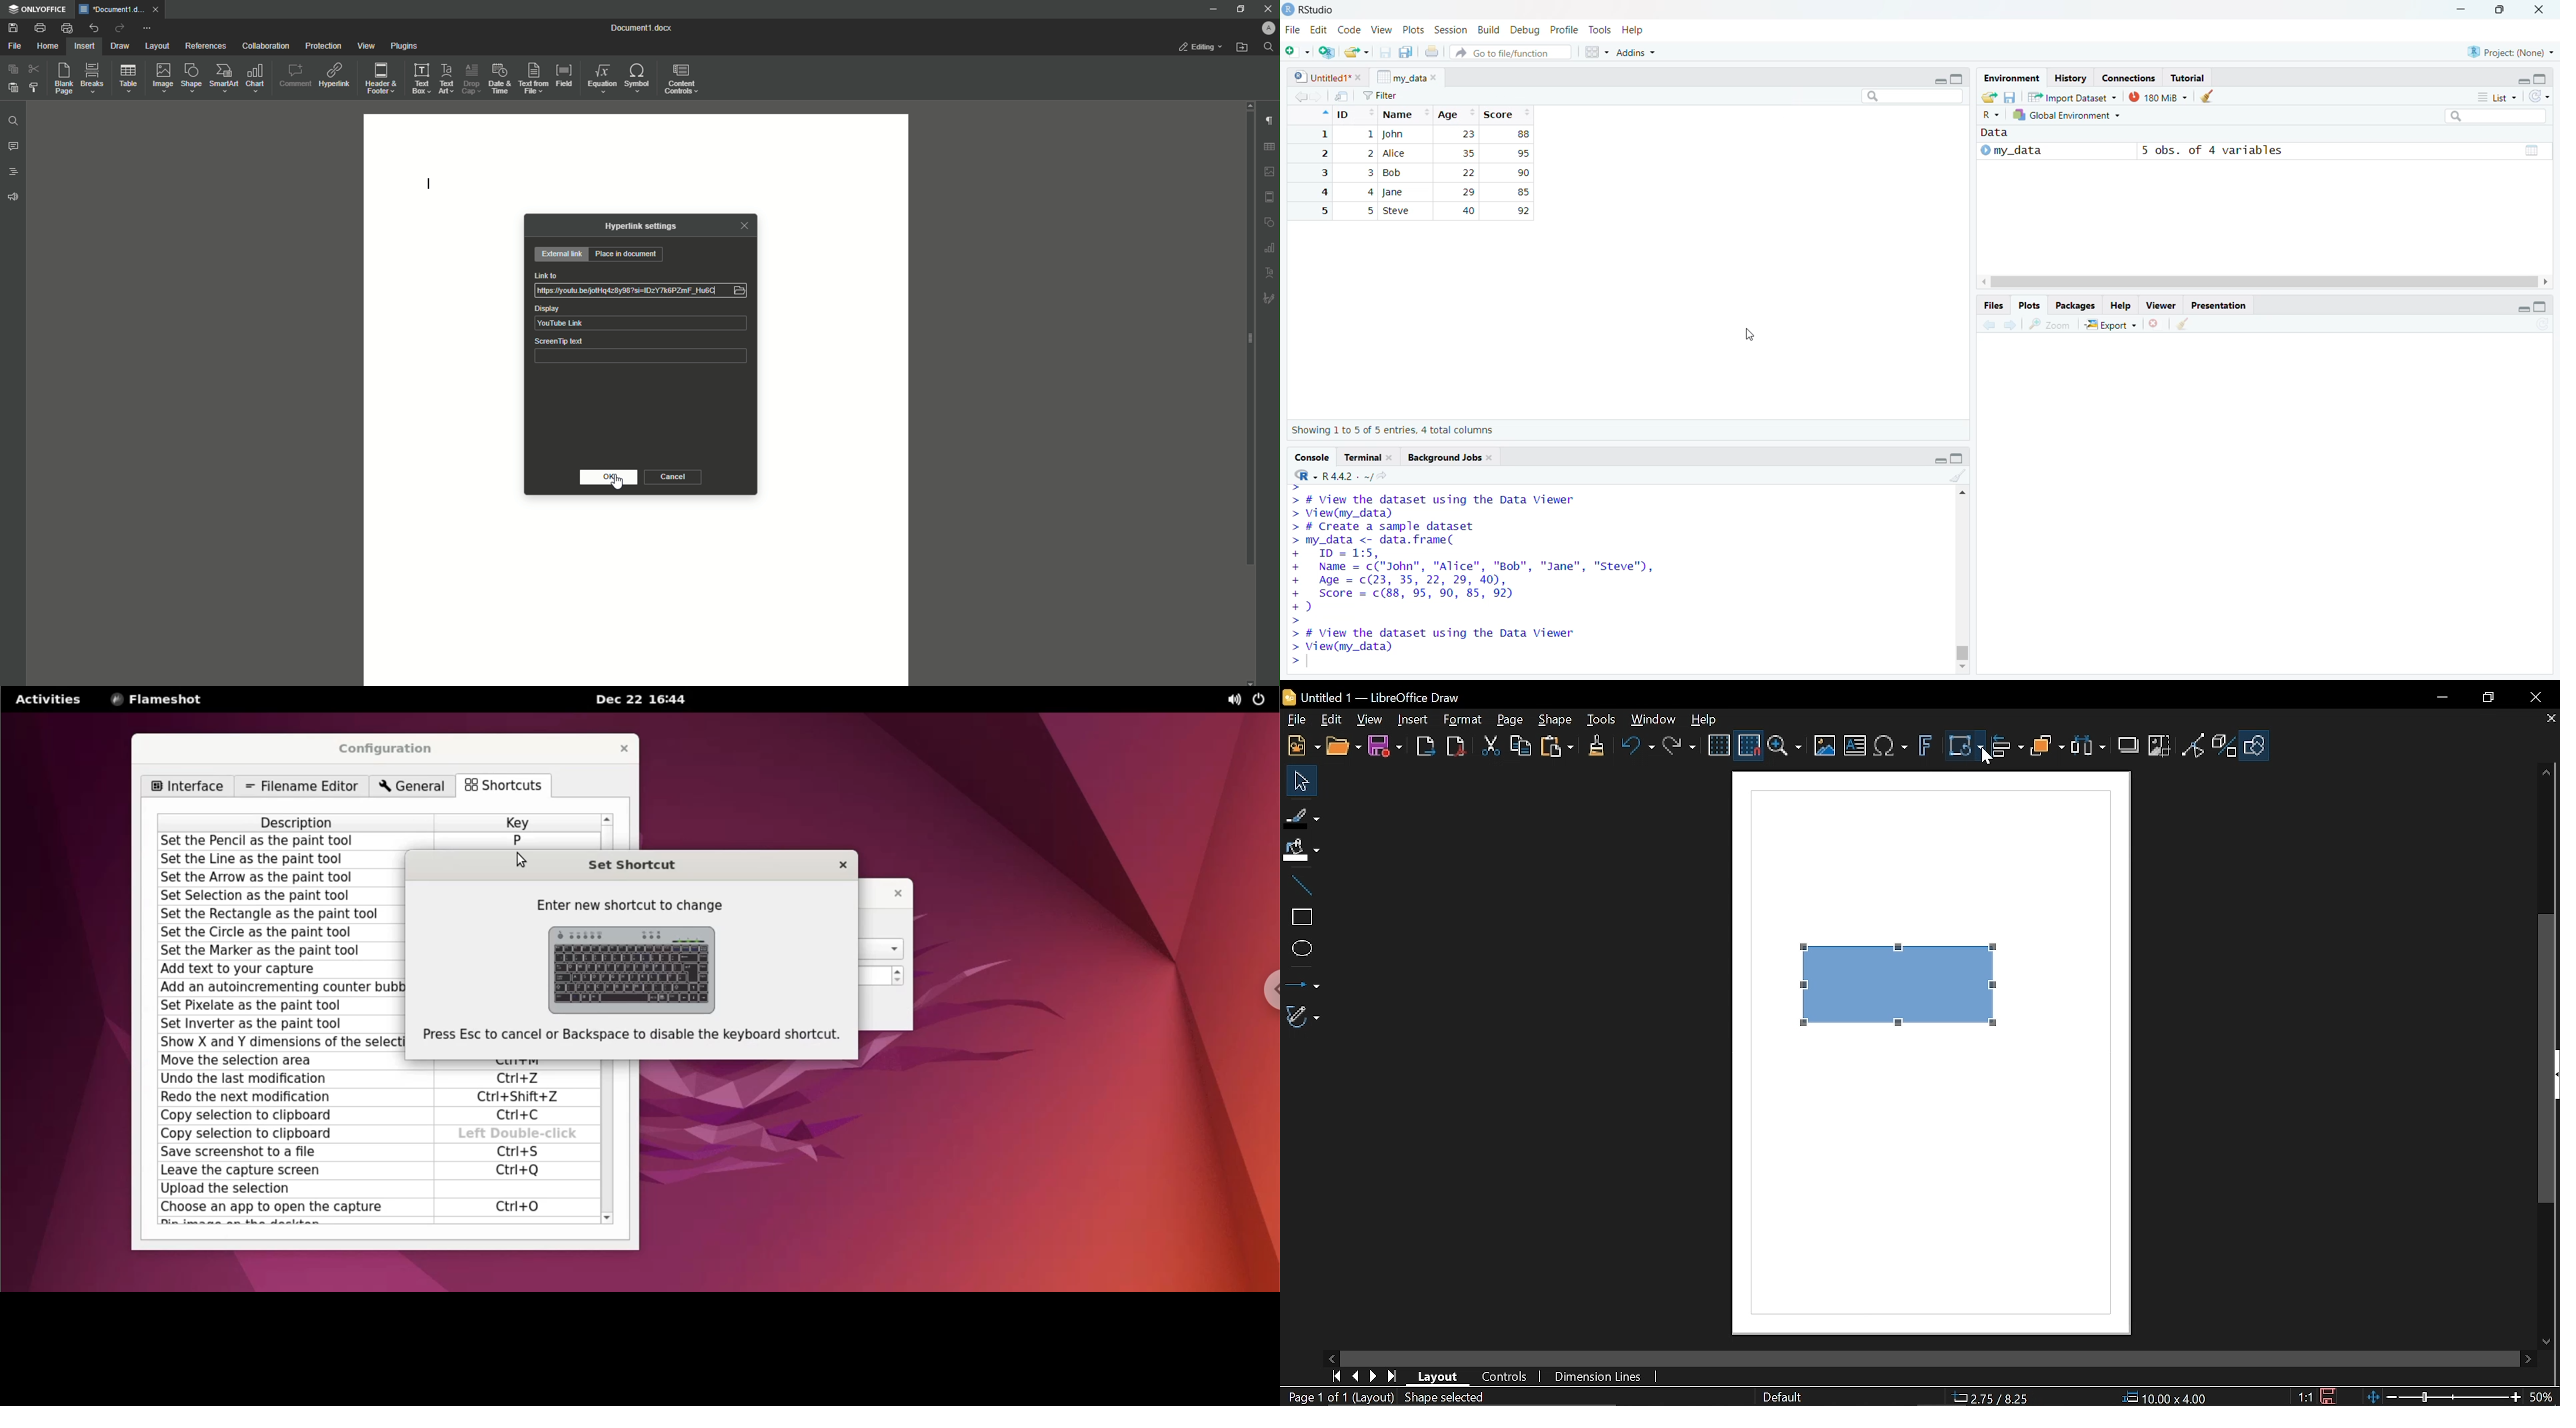 The image size is (2576, 1428). Describe the element at coordinates (2523, 309) in the screenshot. I see `minimize` at that location.